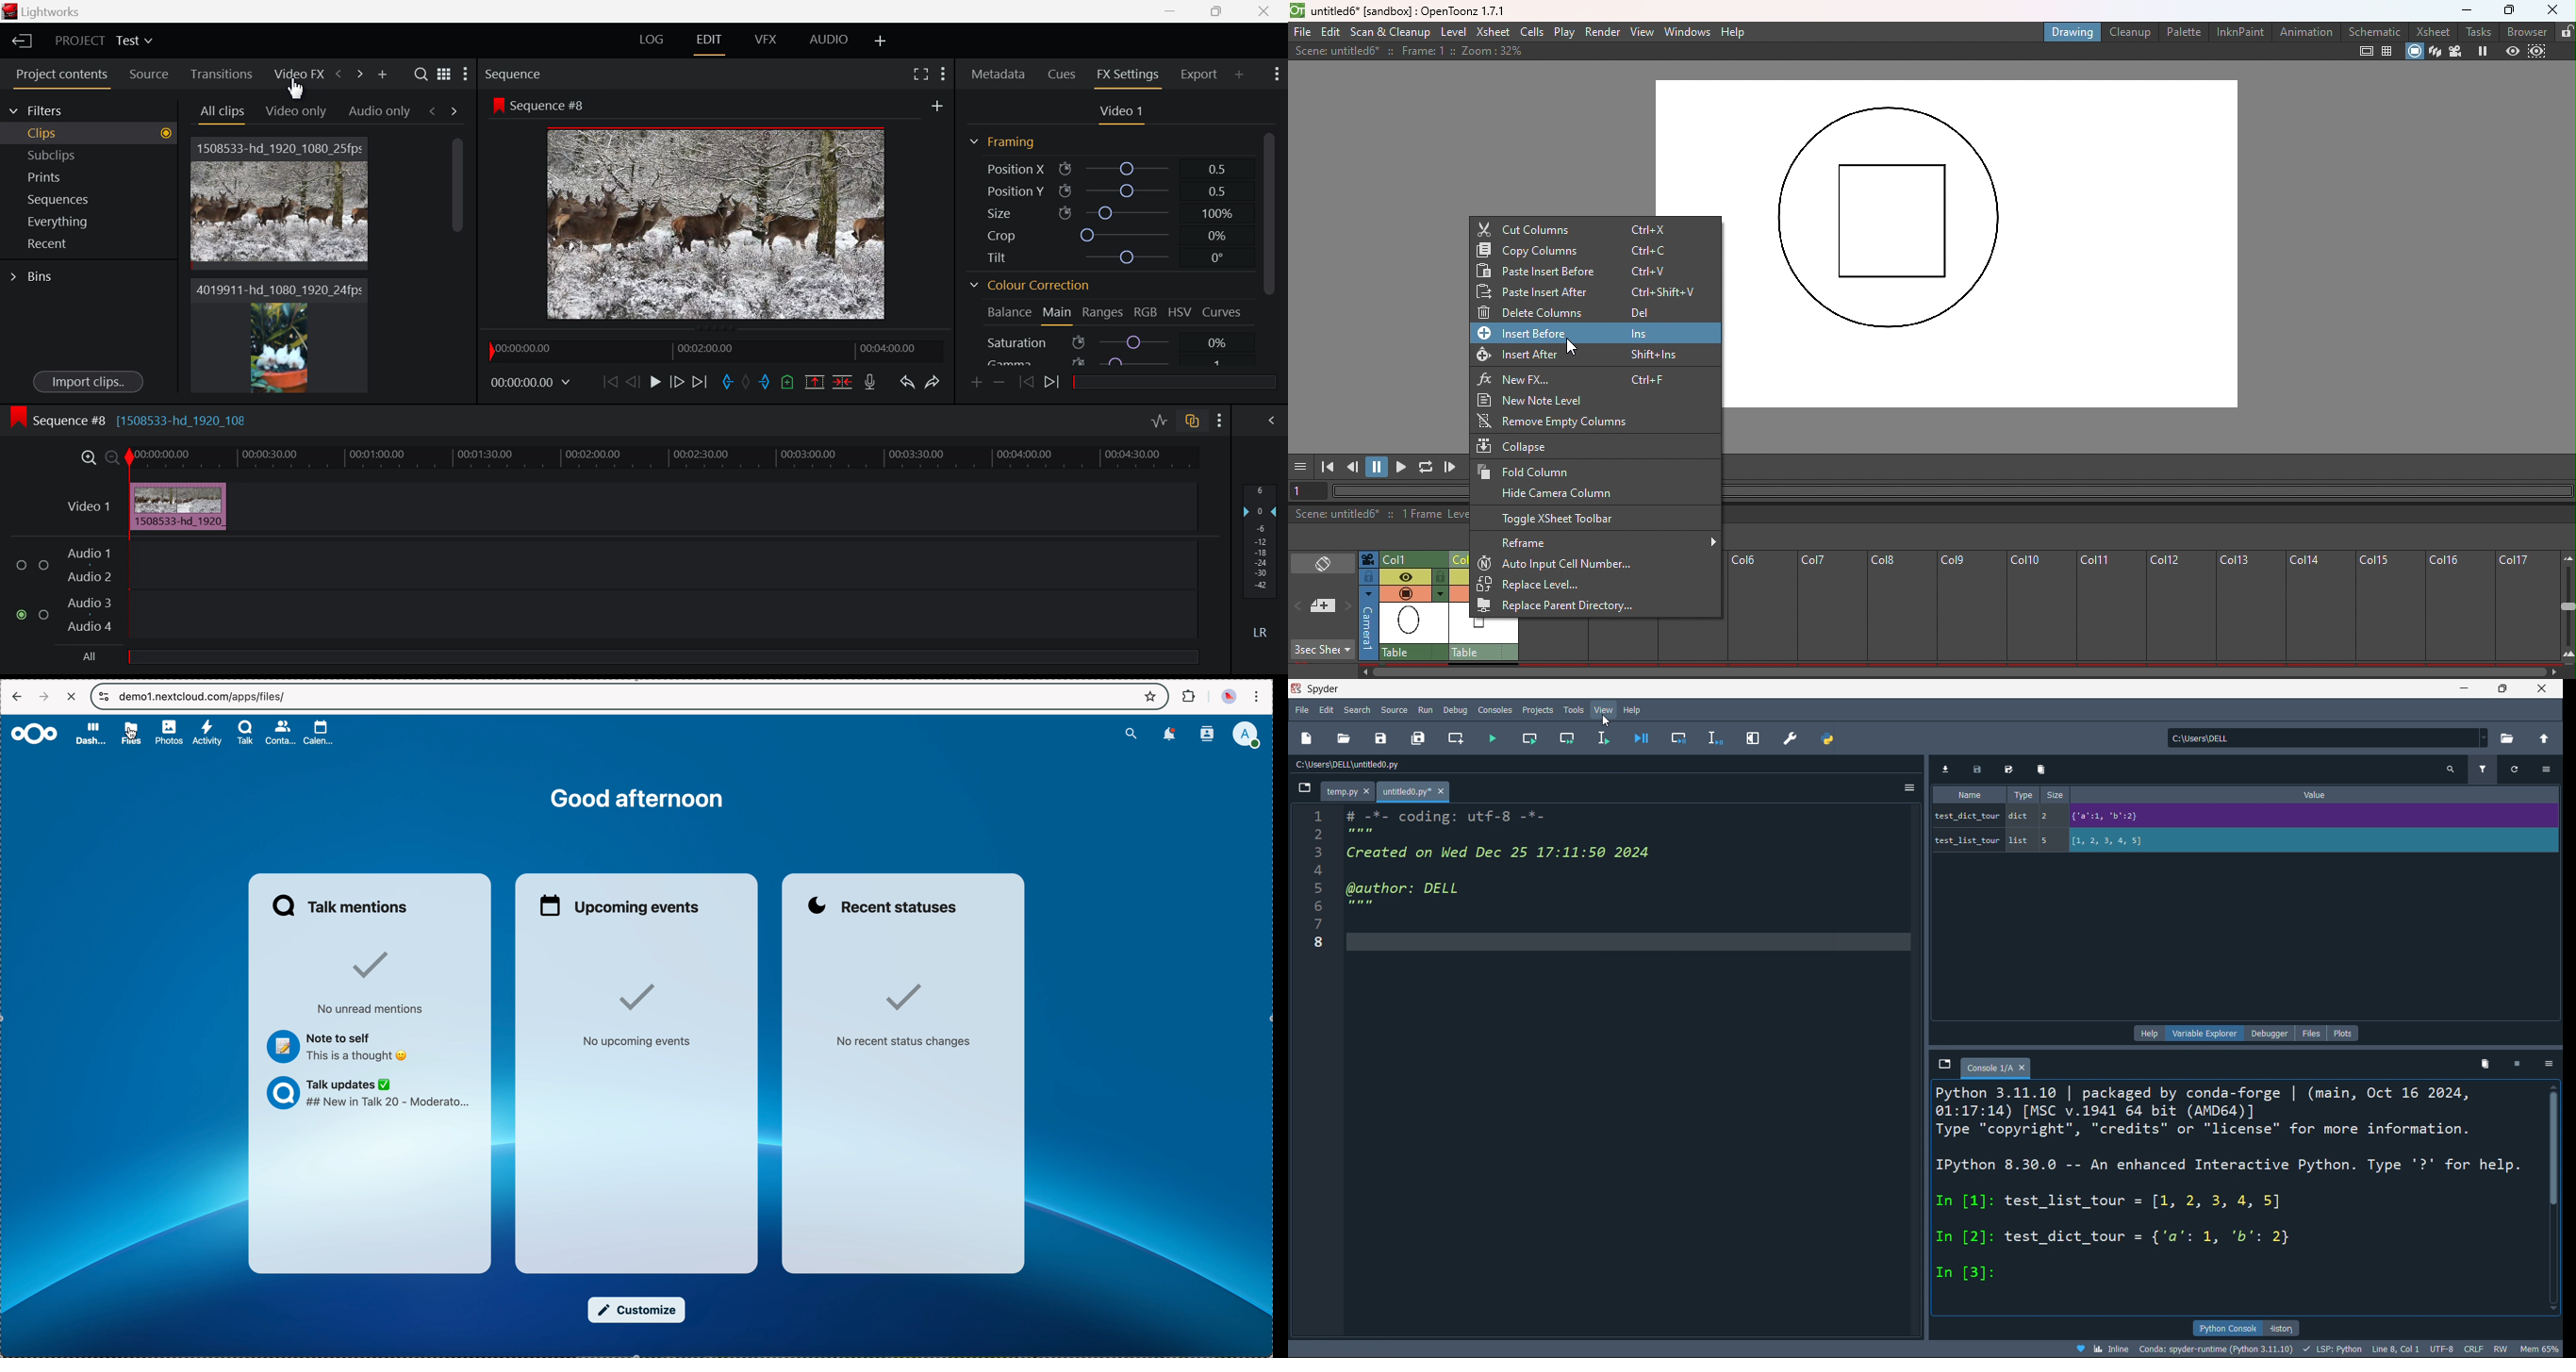 The image size is (2576, 1372). Describe the element at coordinates (1927, 1349) in the screenshot. I see `file data` at that location.